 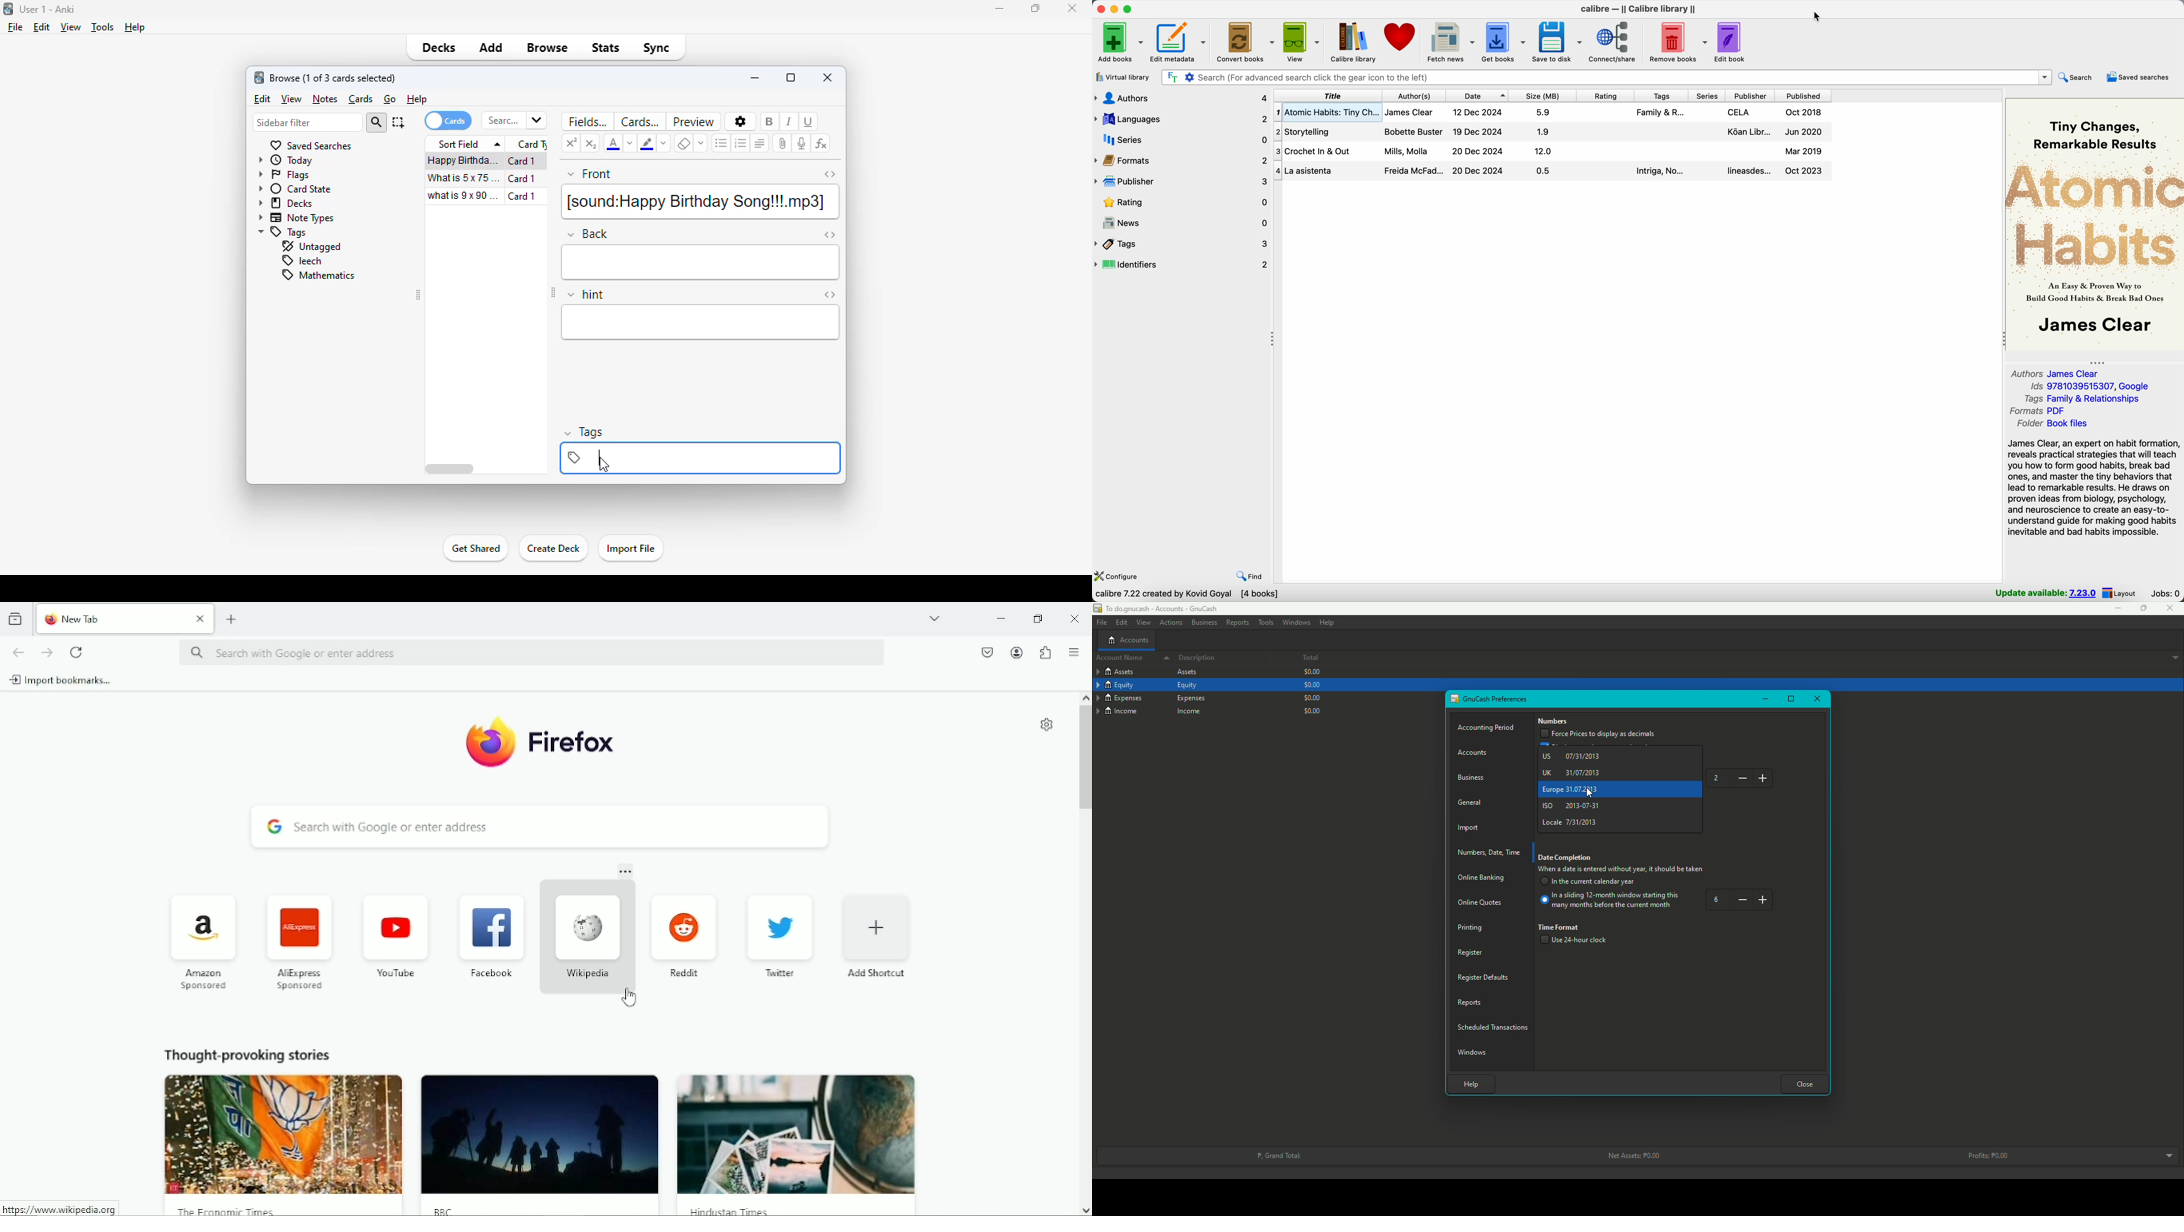 What do you see at coordinates (7, 8) in the screenshot?
I see `logo` at bounding box center [7, 8].